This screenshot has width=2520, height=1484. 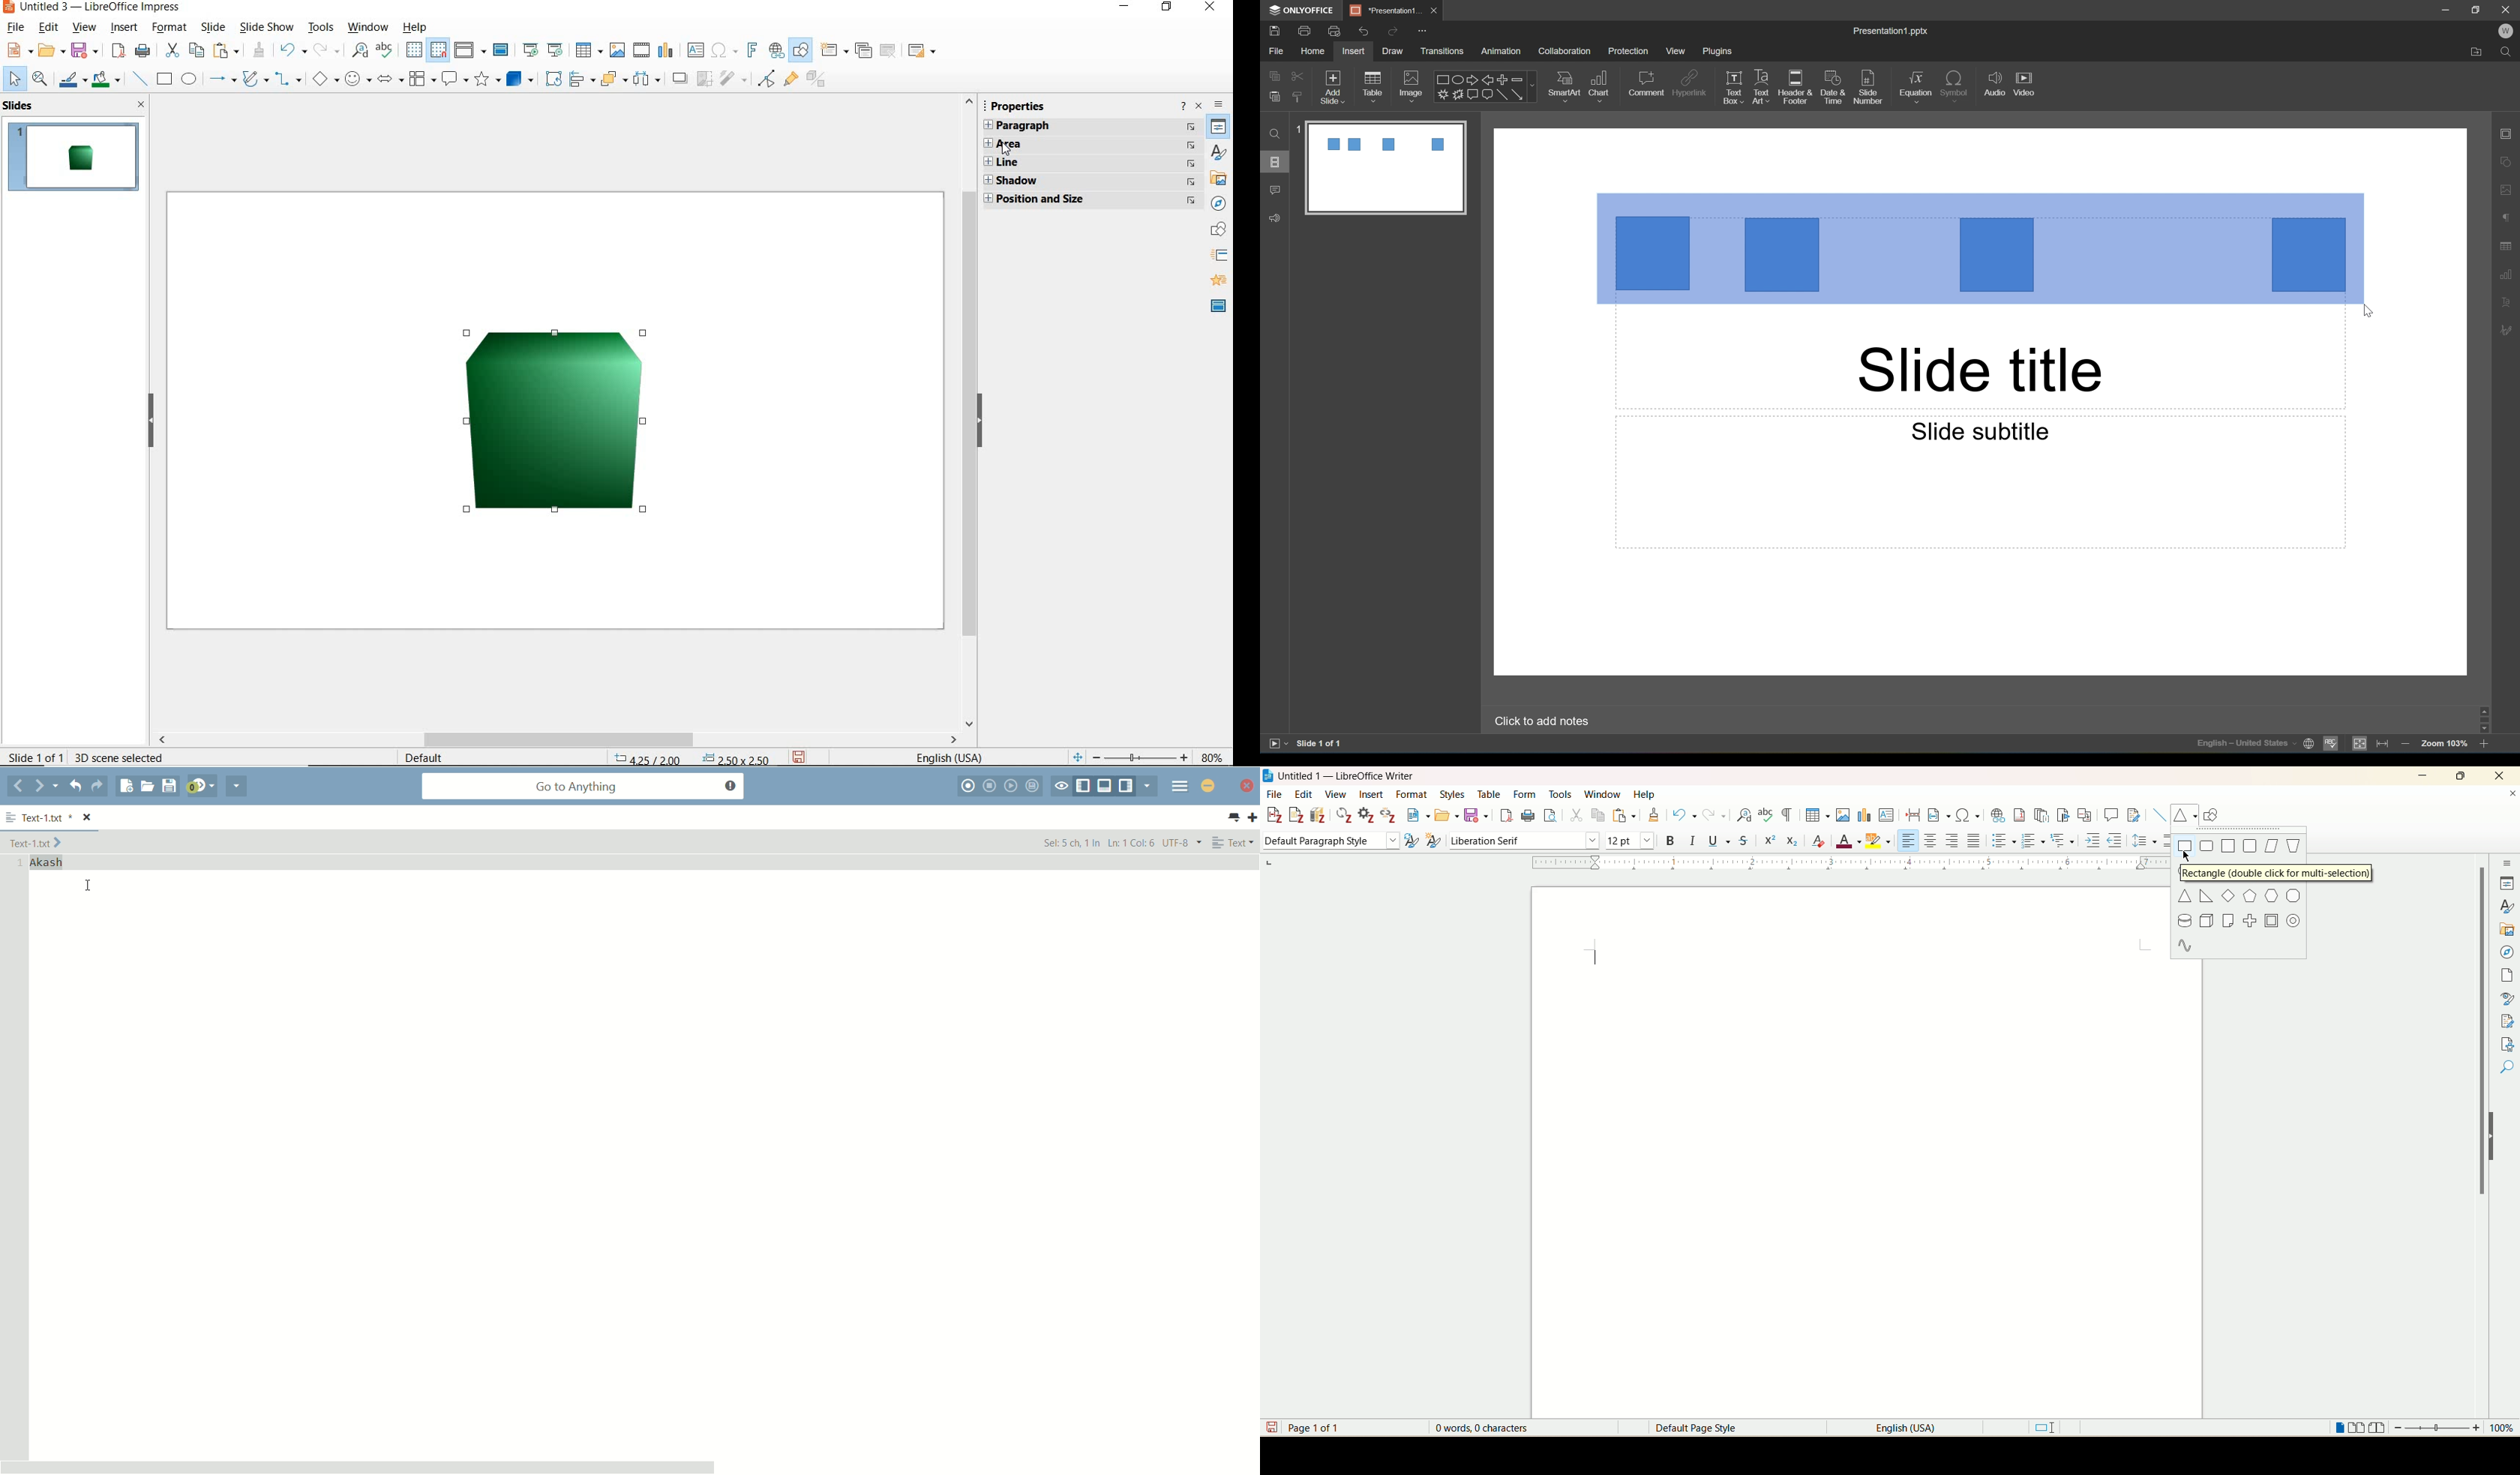 I want to click on clone formatting, so click(x=259, y=49).